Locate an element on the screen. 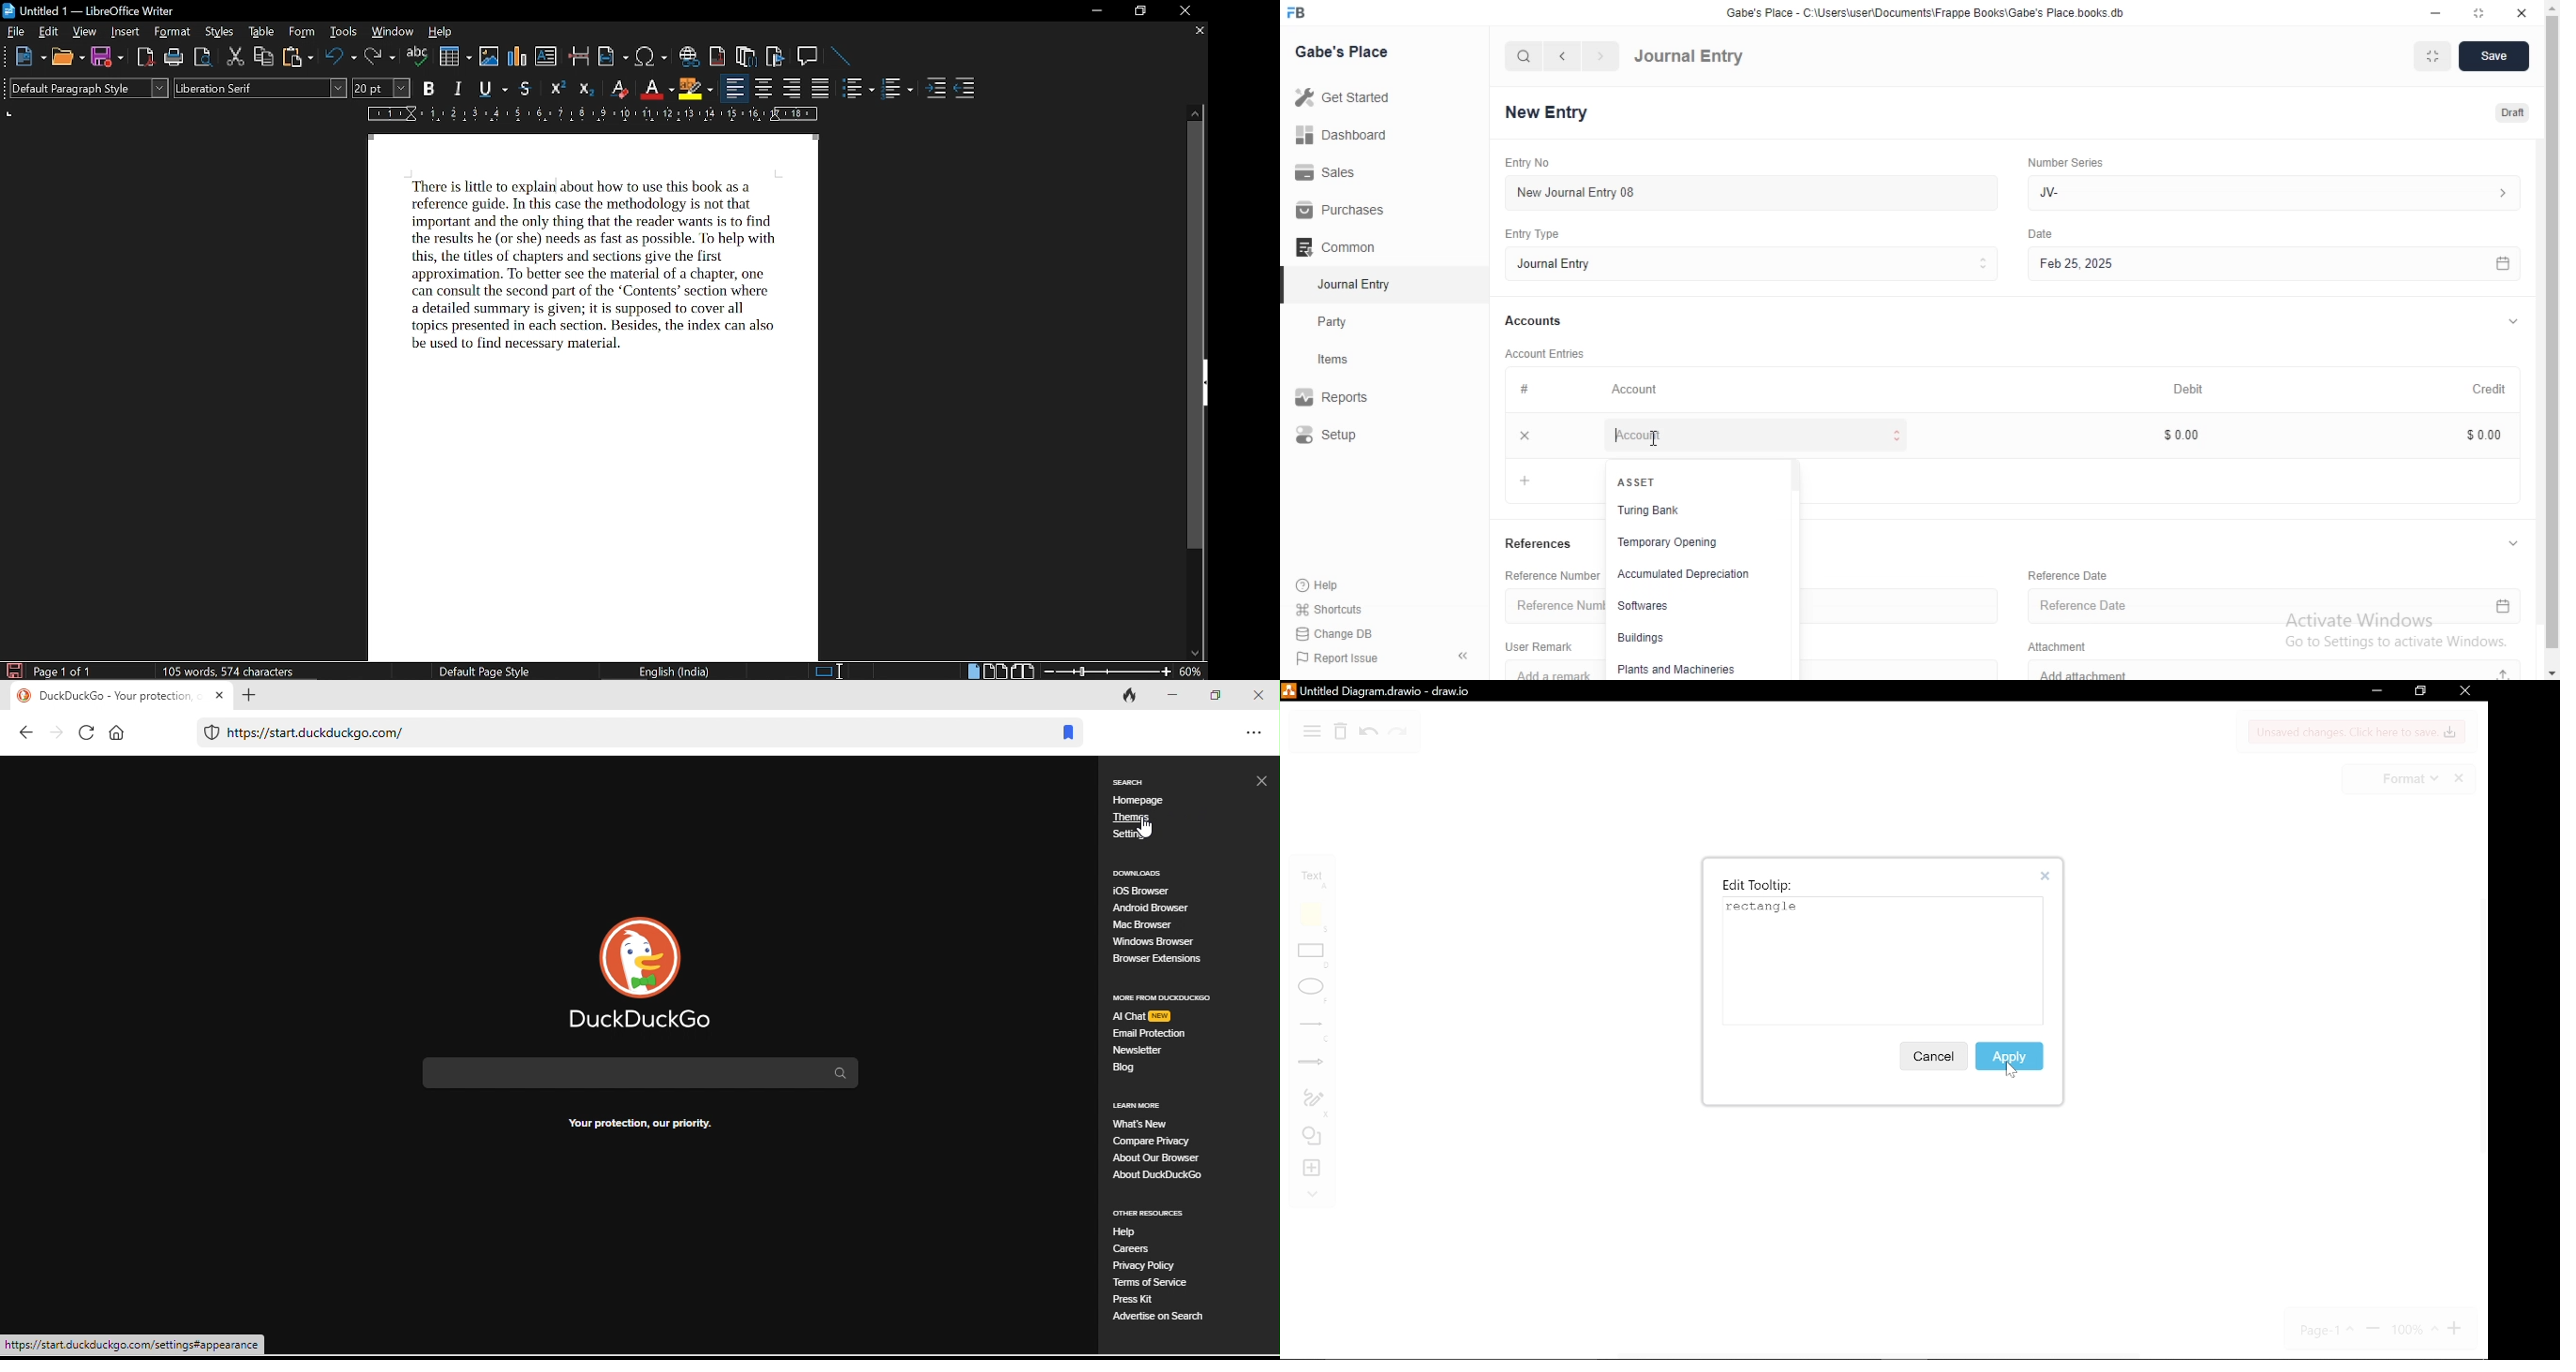 The image size is (2576, 1372). selection method is located at coordinates (828, 671).